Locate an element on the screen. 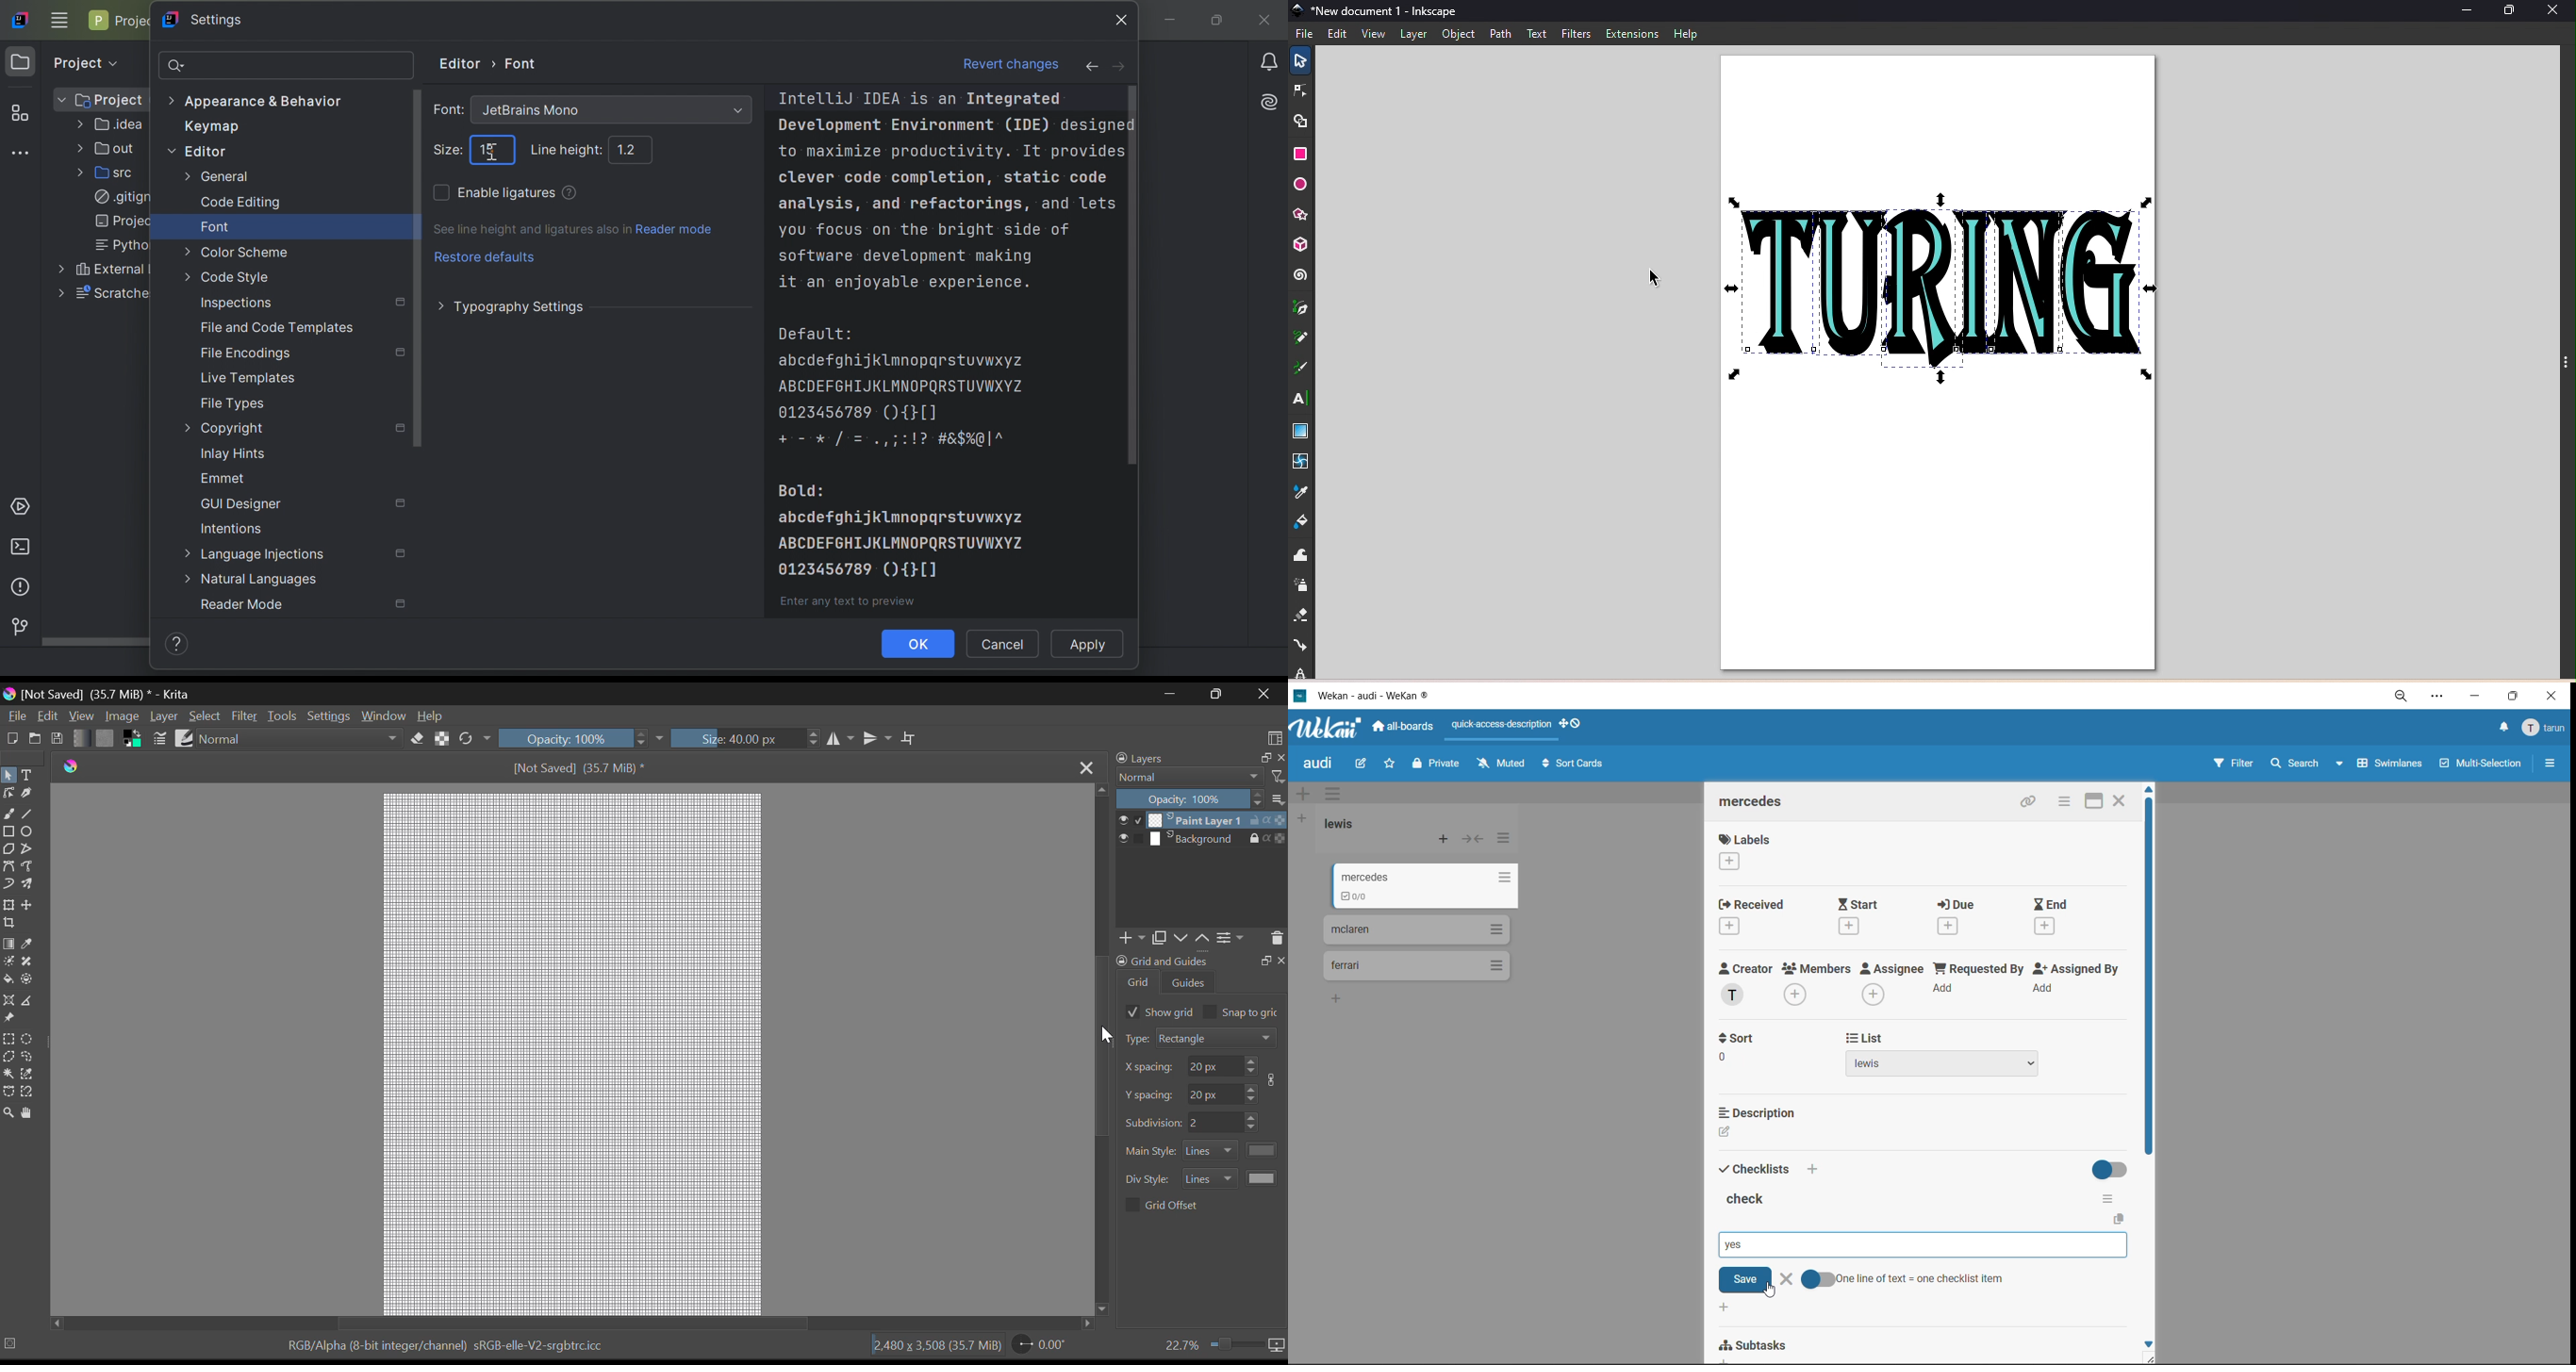  Minimize is located at coordinates (1221, 694).